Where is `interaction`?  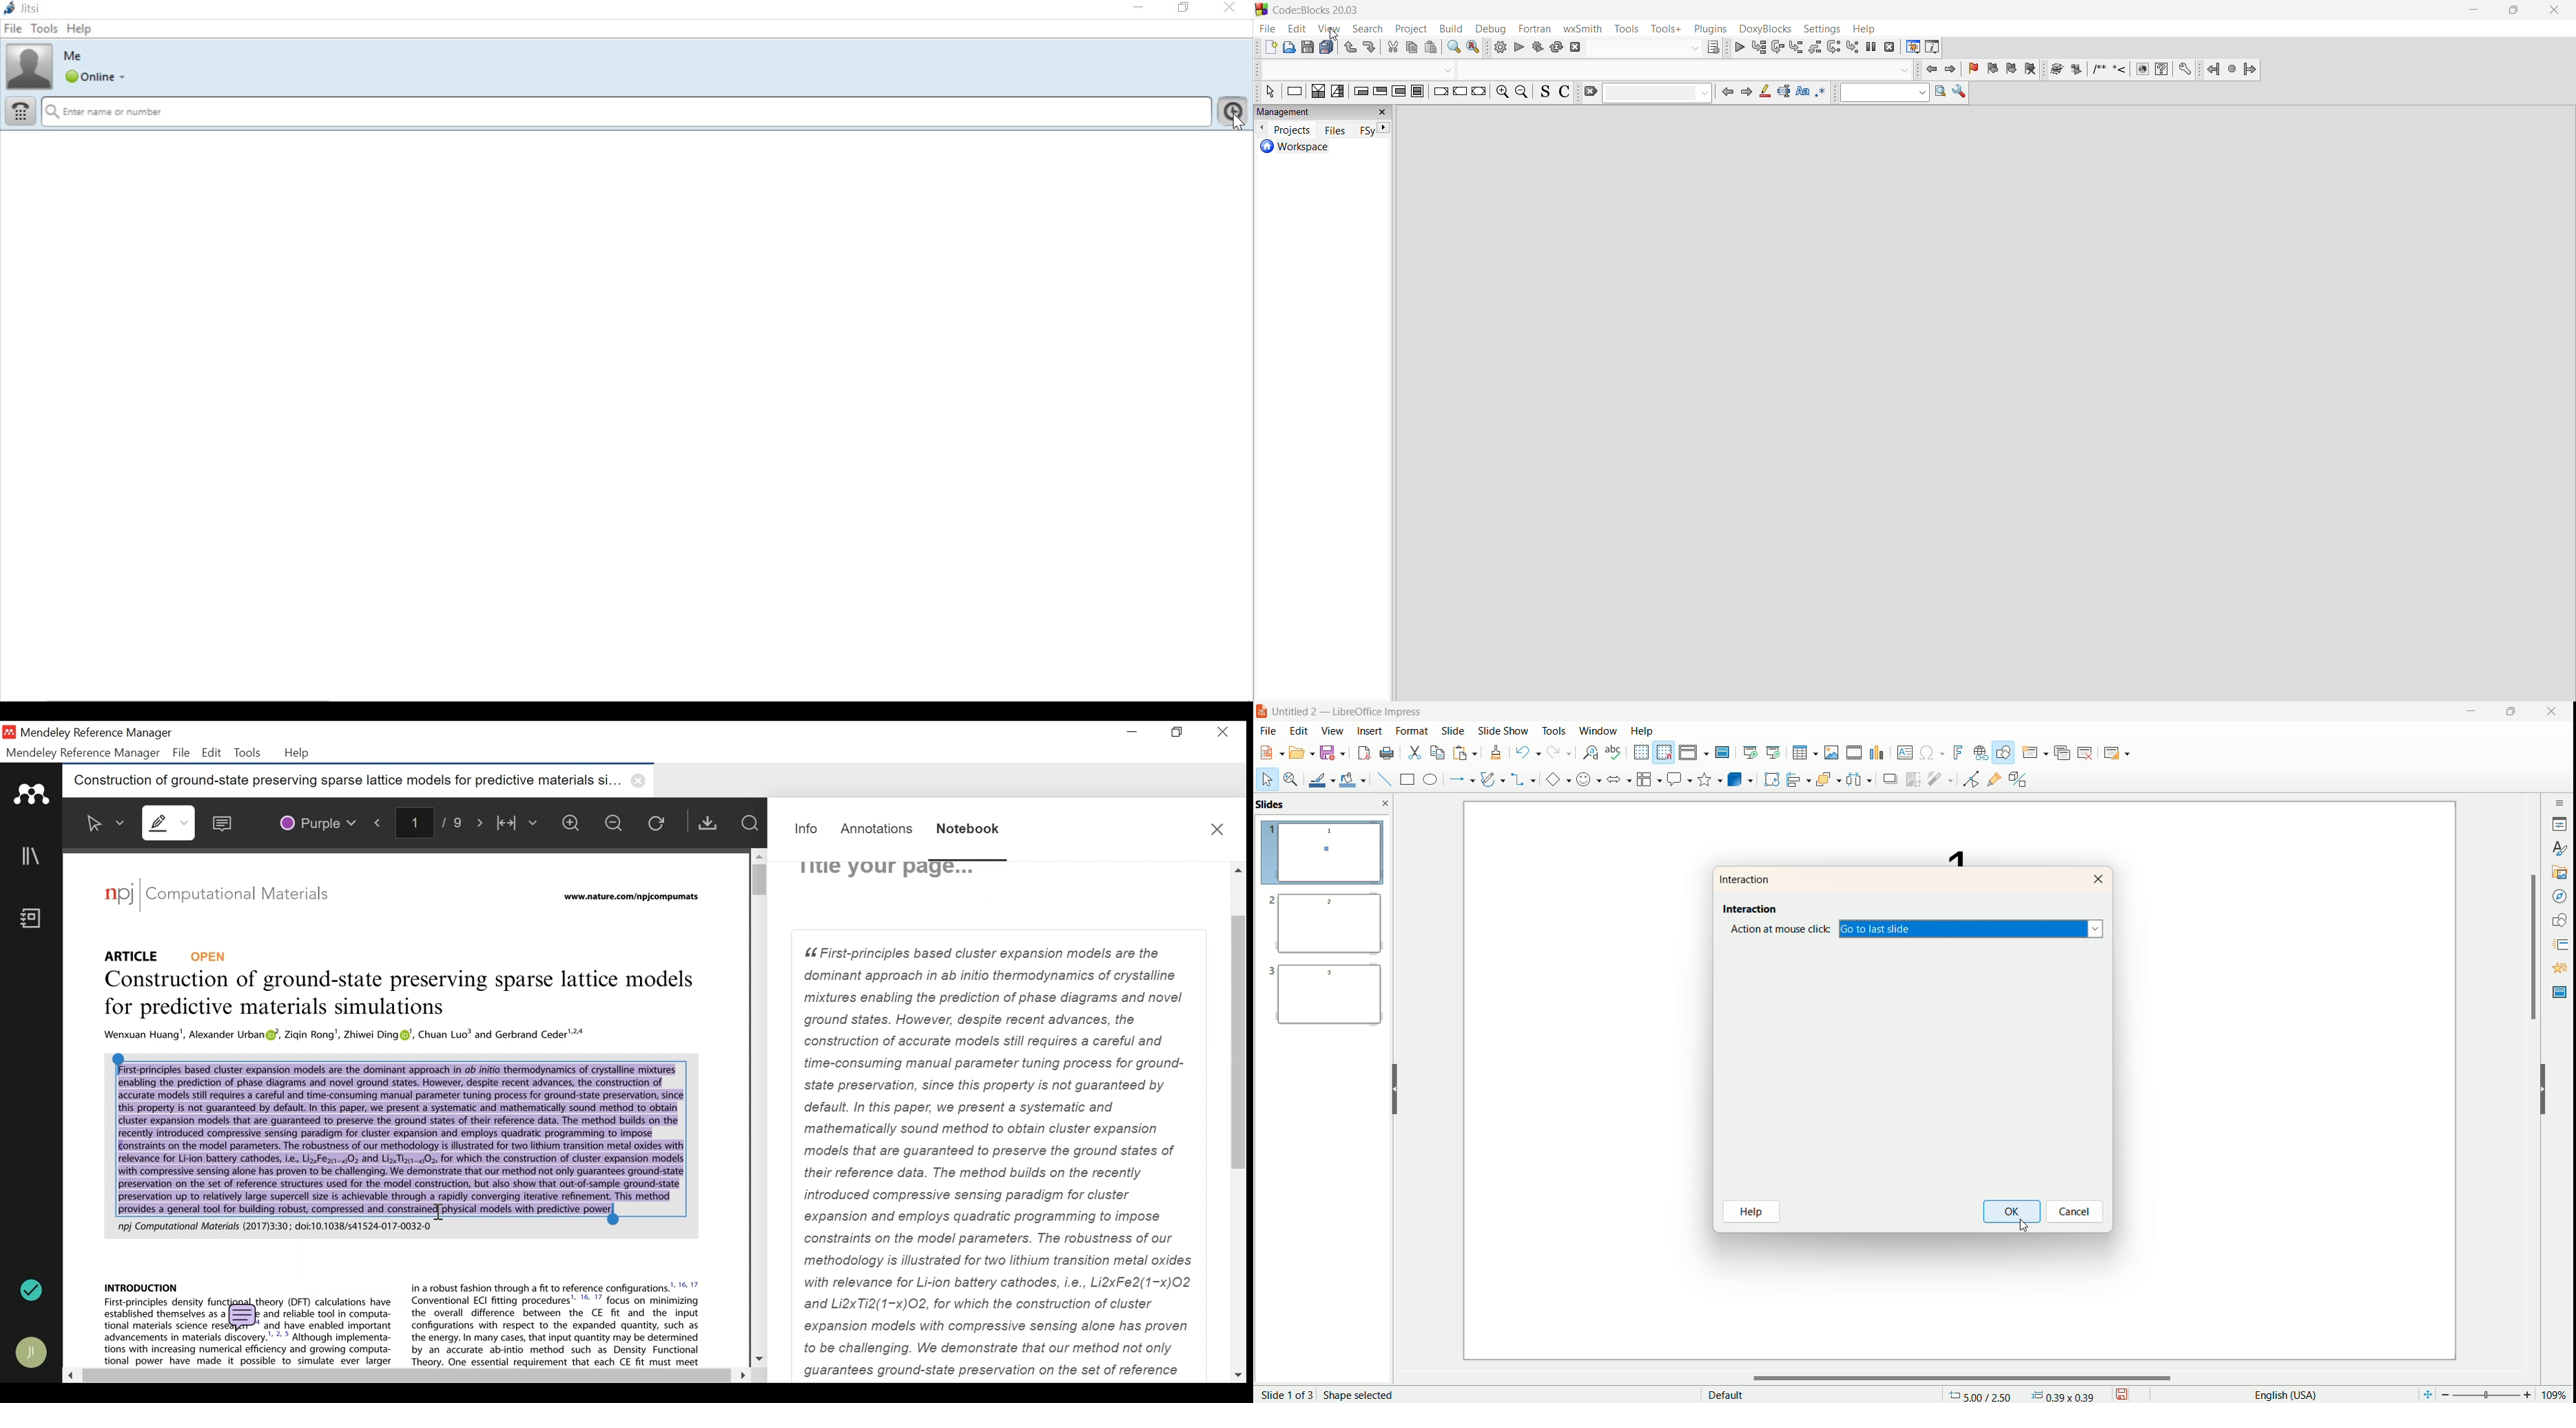 interaction is located at coordinates (1748, 907).